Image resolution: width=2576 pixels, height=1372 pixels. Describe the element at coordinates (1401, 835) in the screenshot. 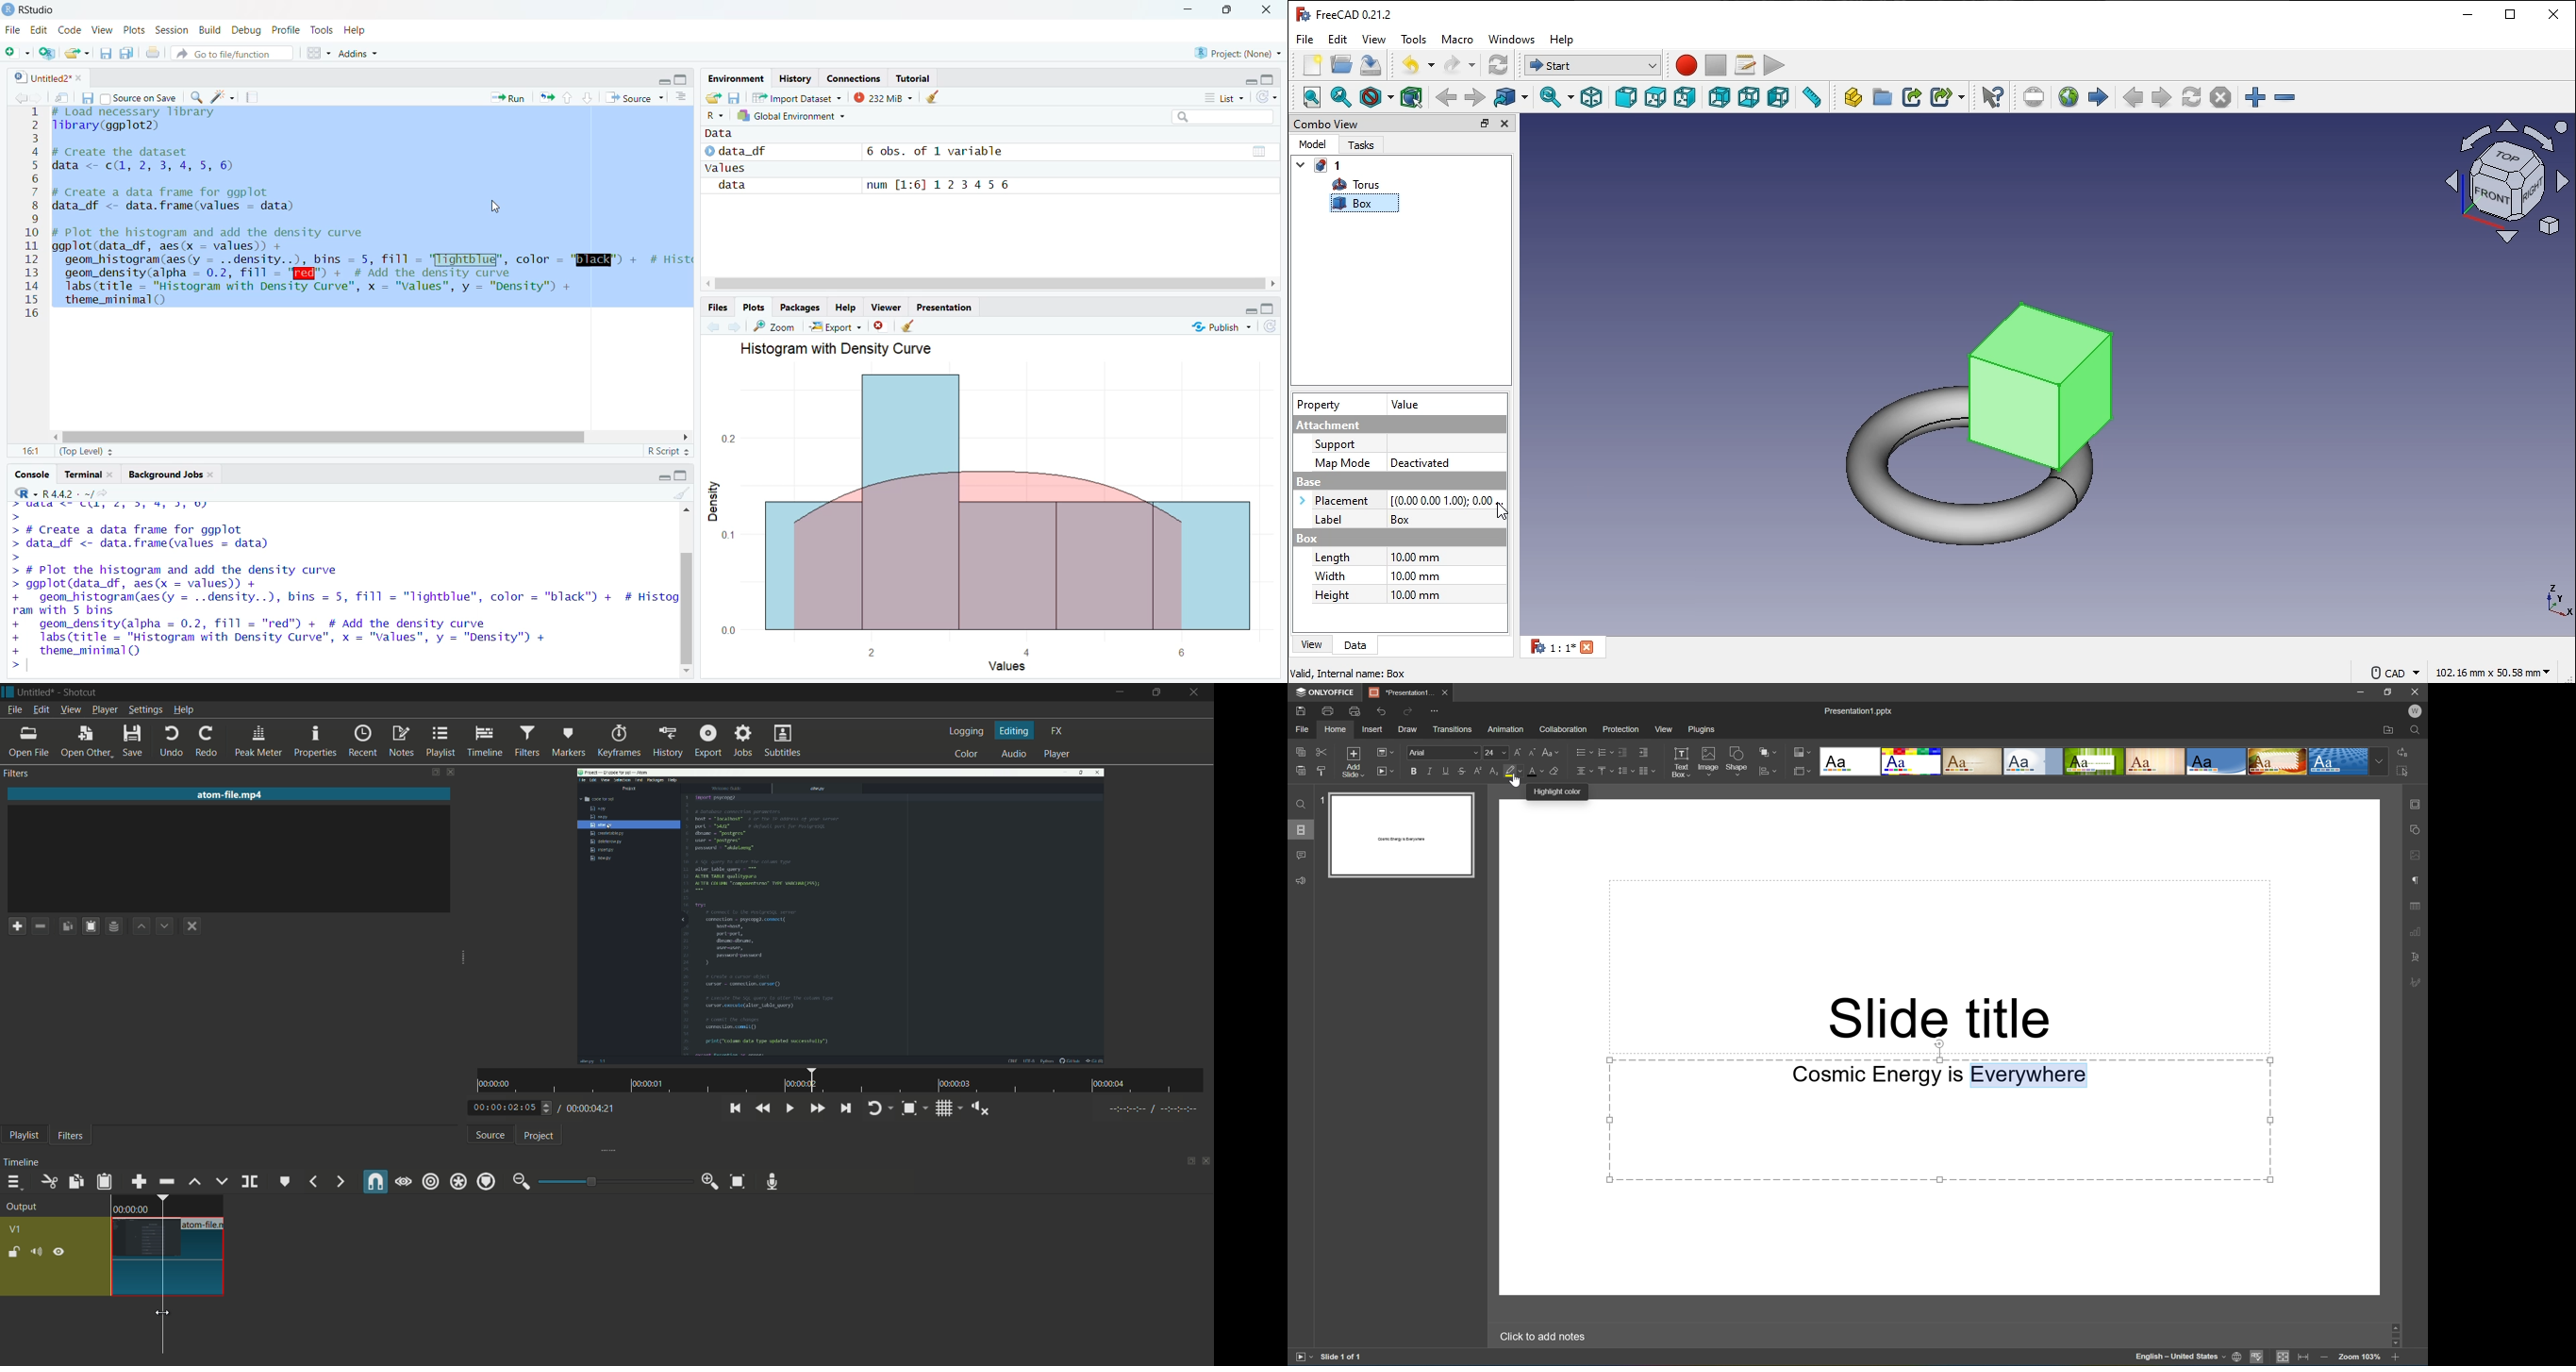

I see `Slide` at that location.